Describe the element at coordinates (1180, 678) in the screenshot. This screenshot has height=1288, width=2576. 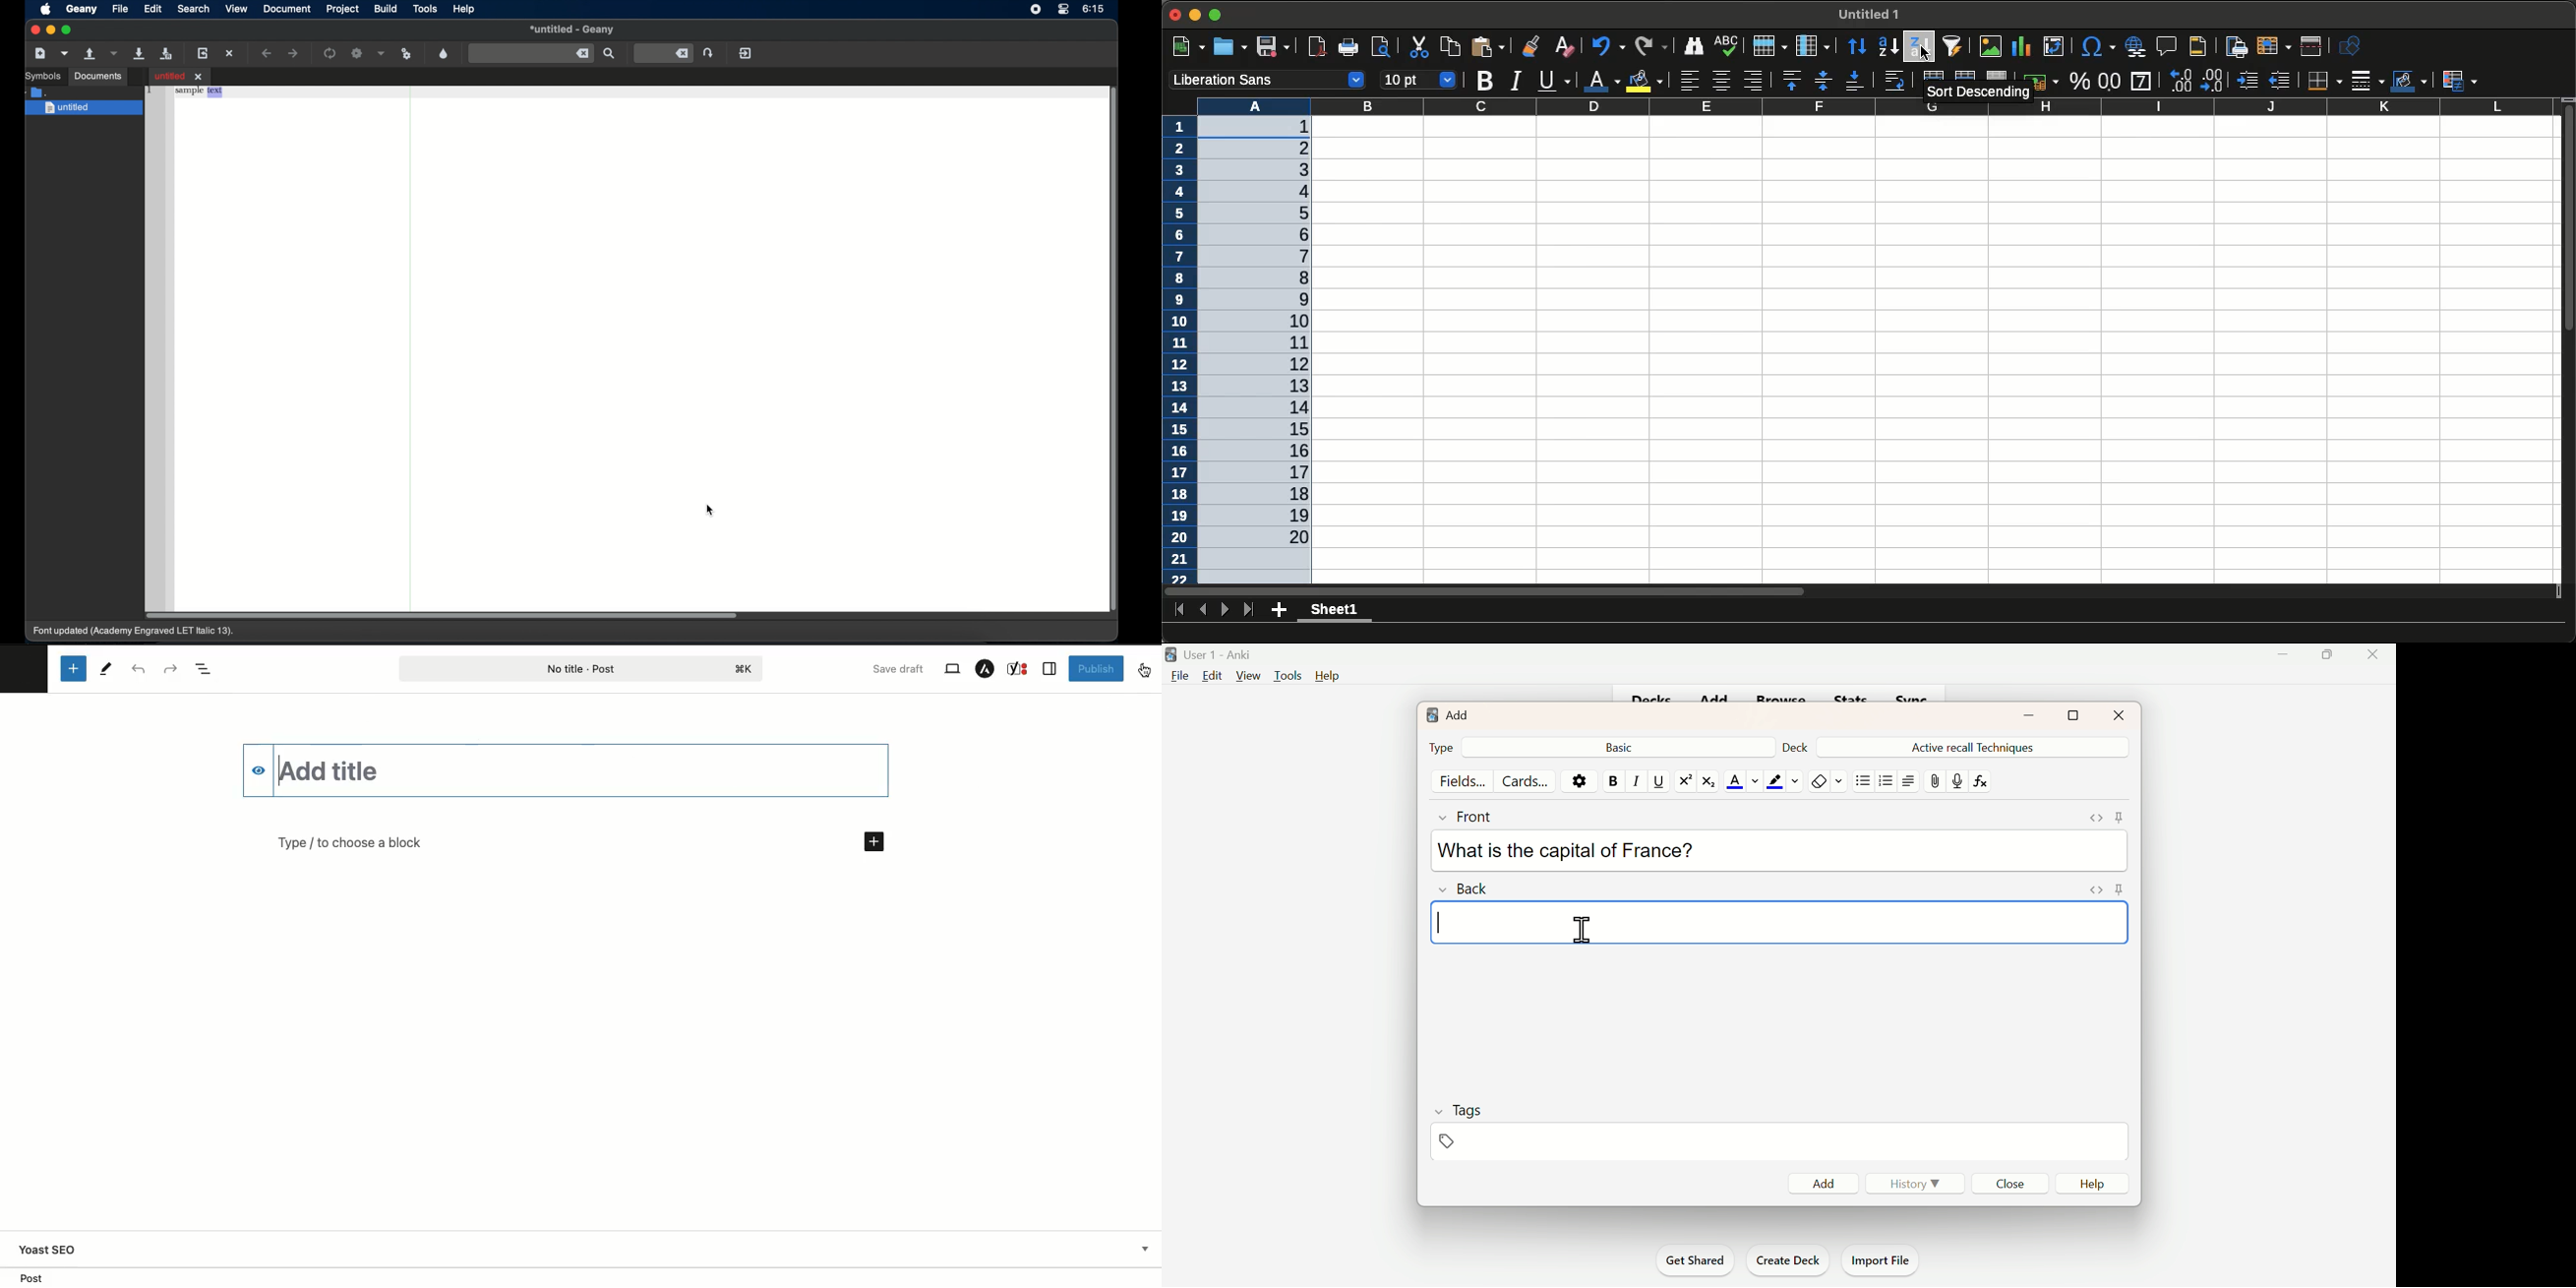
I see `File` at that location.